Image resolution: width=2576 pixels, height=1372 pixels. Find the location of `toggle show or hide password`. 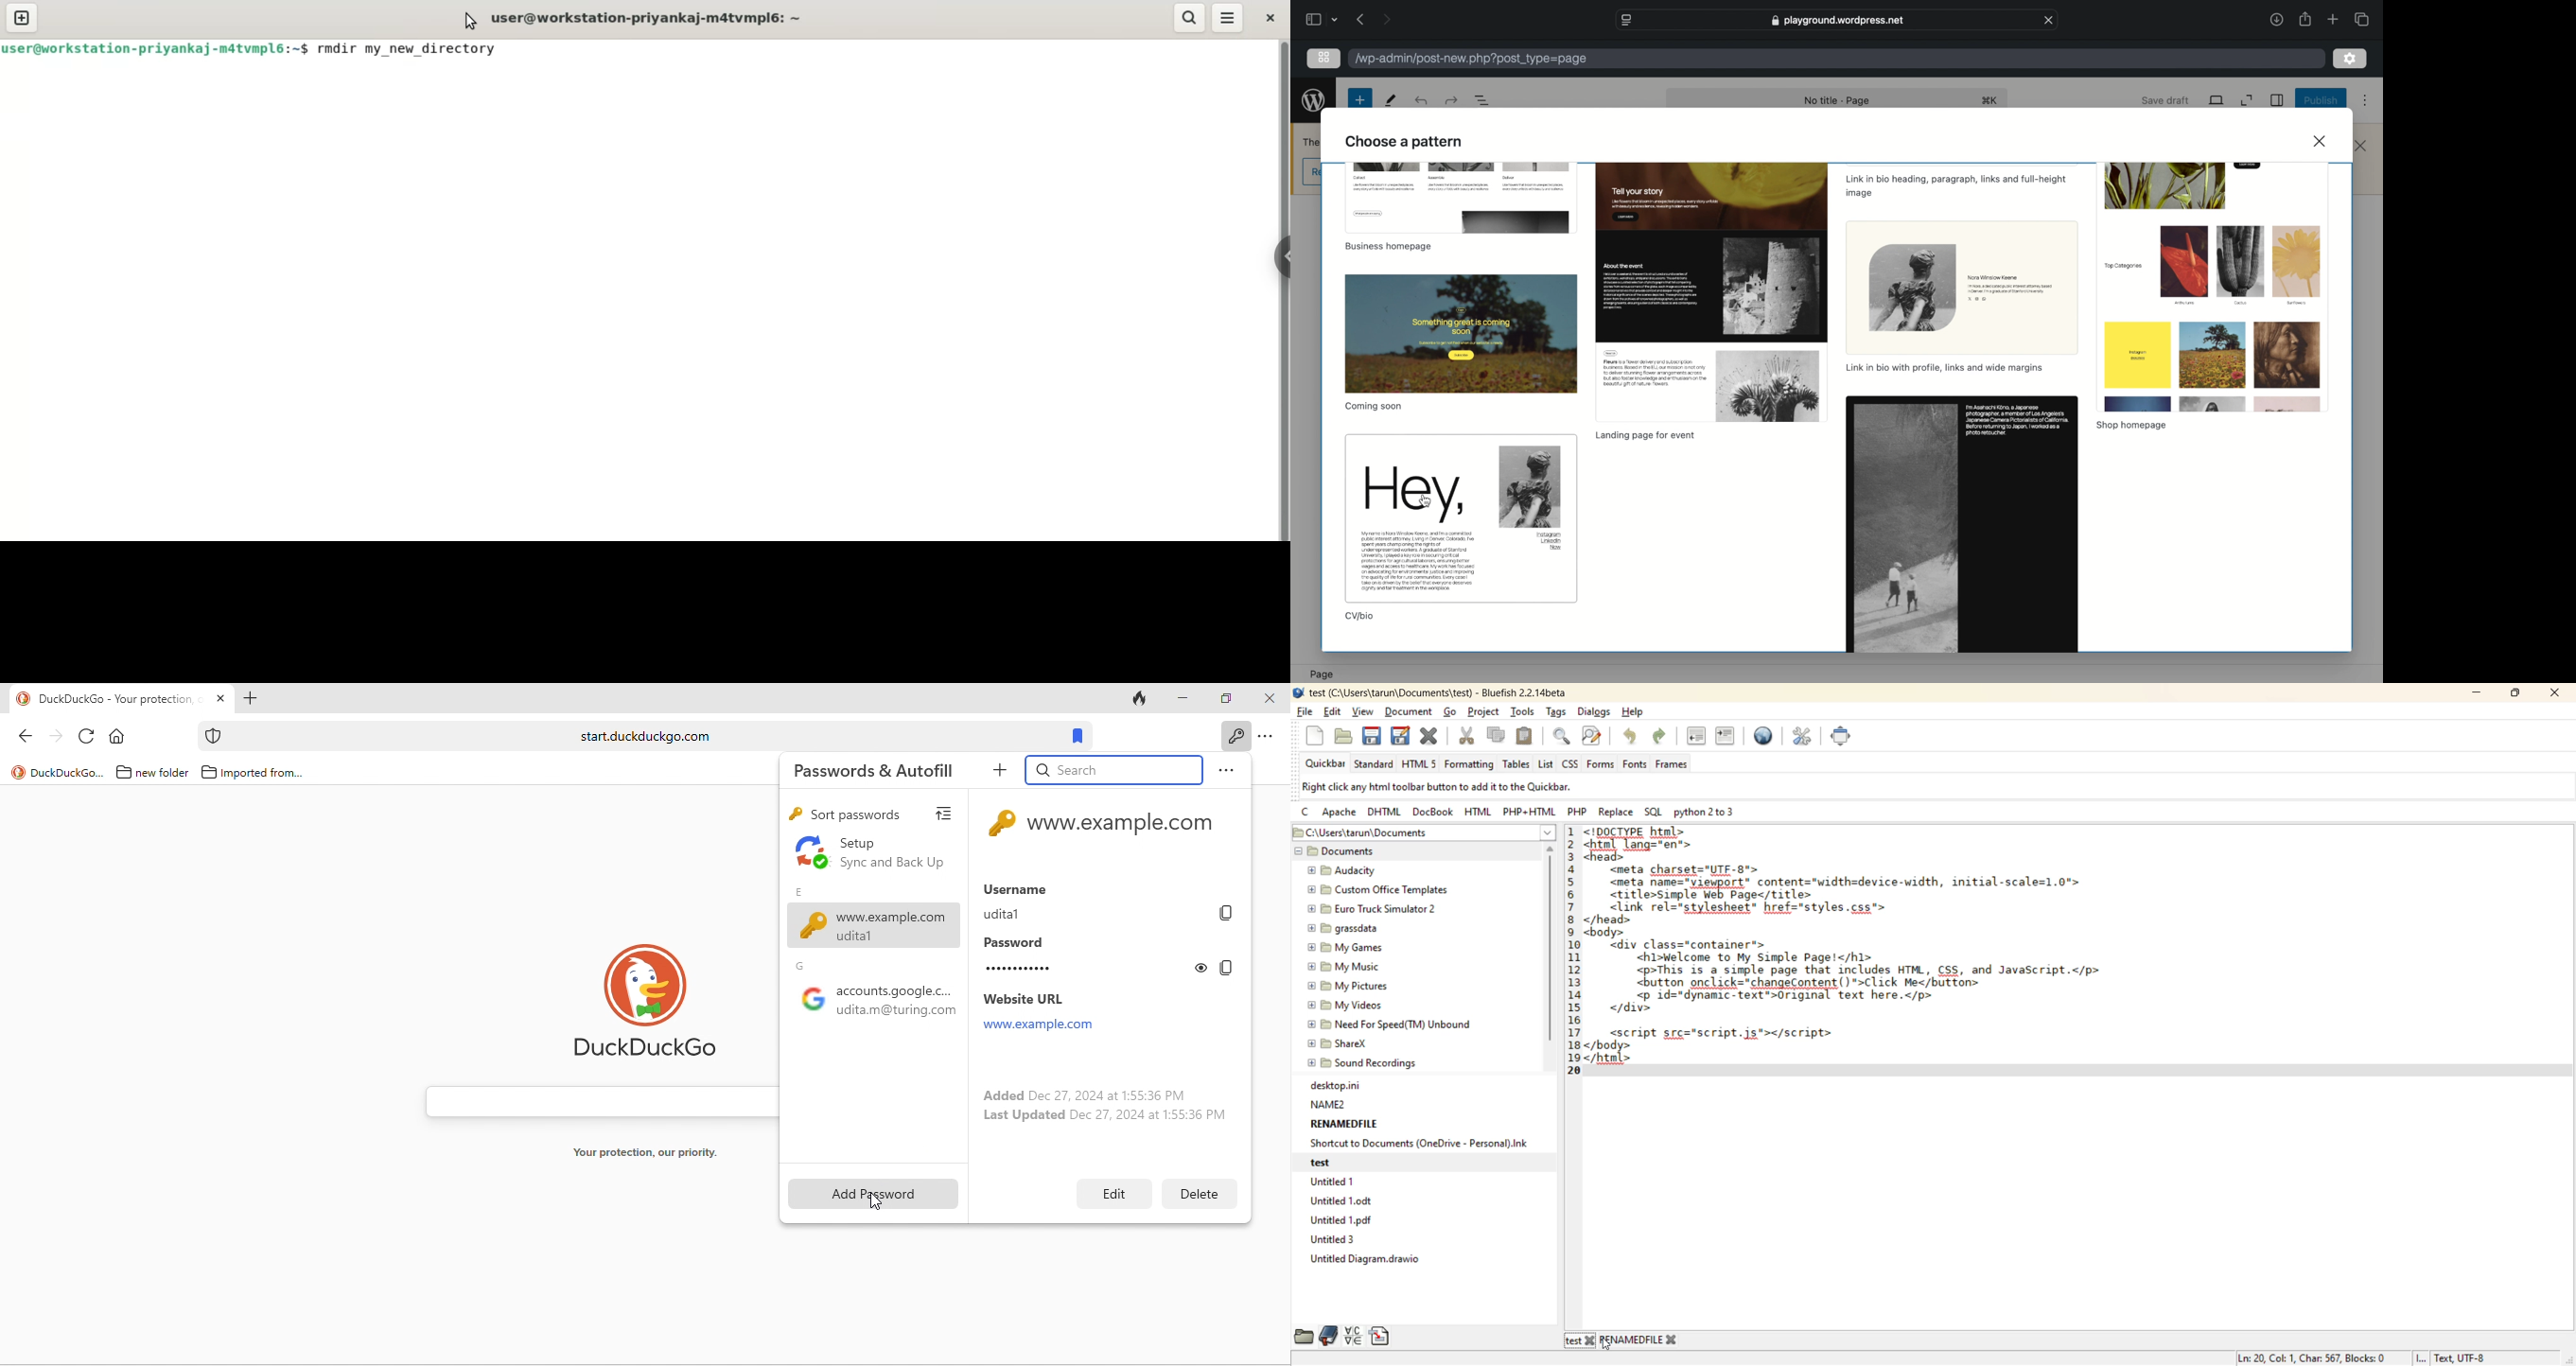

toggle show or hide password is located at coordinates (1202, 968).